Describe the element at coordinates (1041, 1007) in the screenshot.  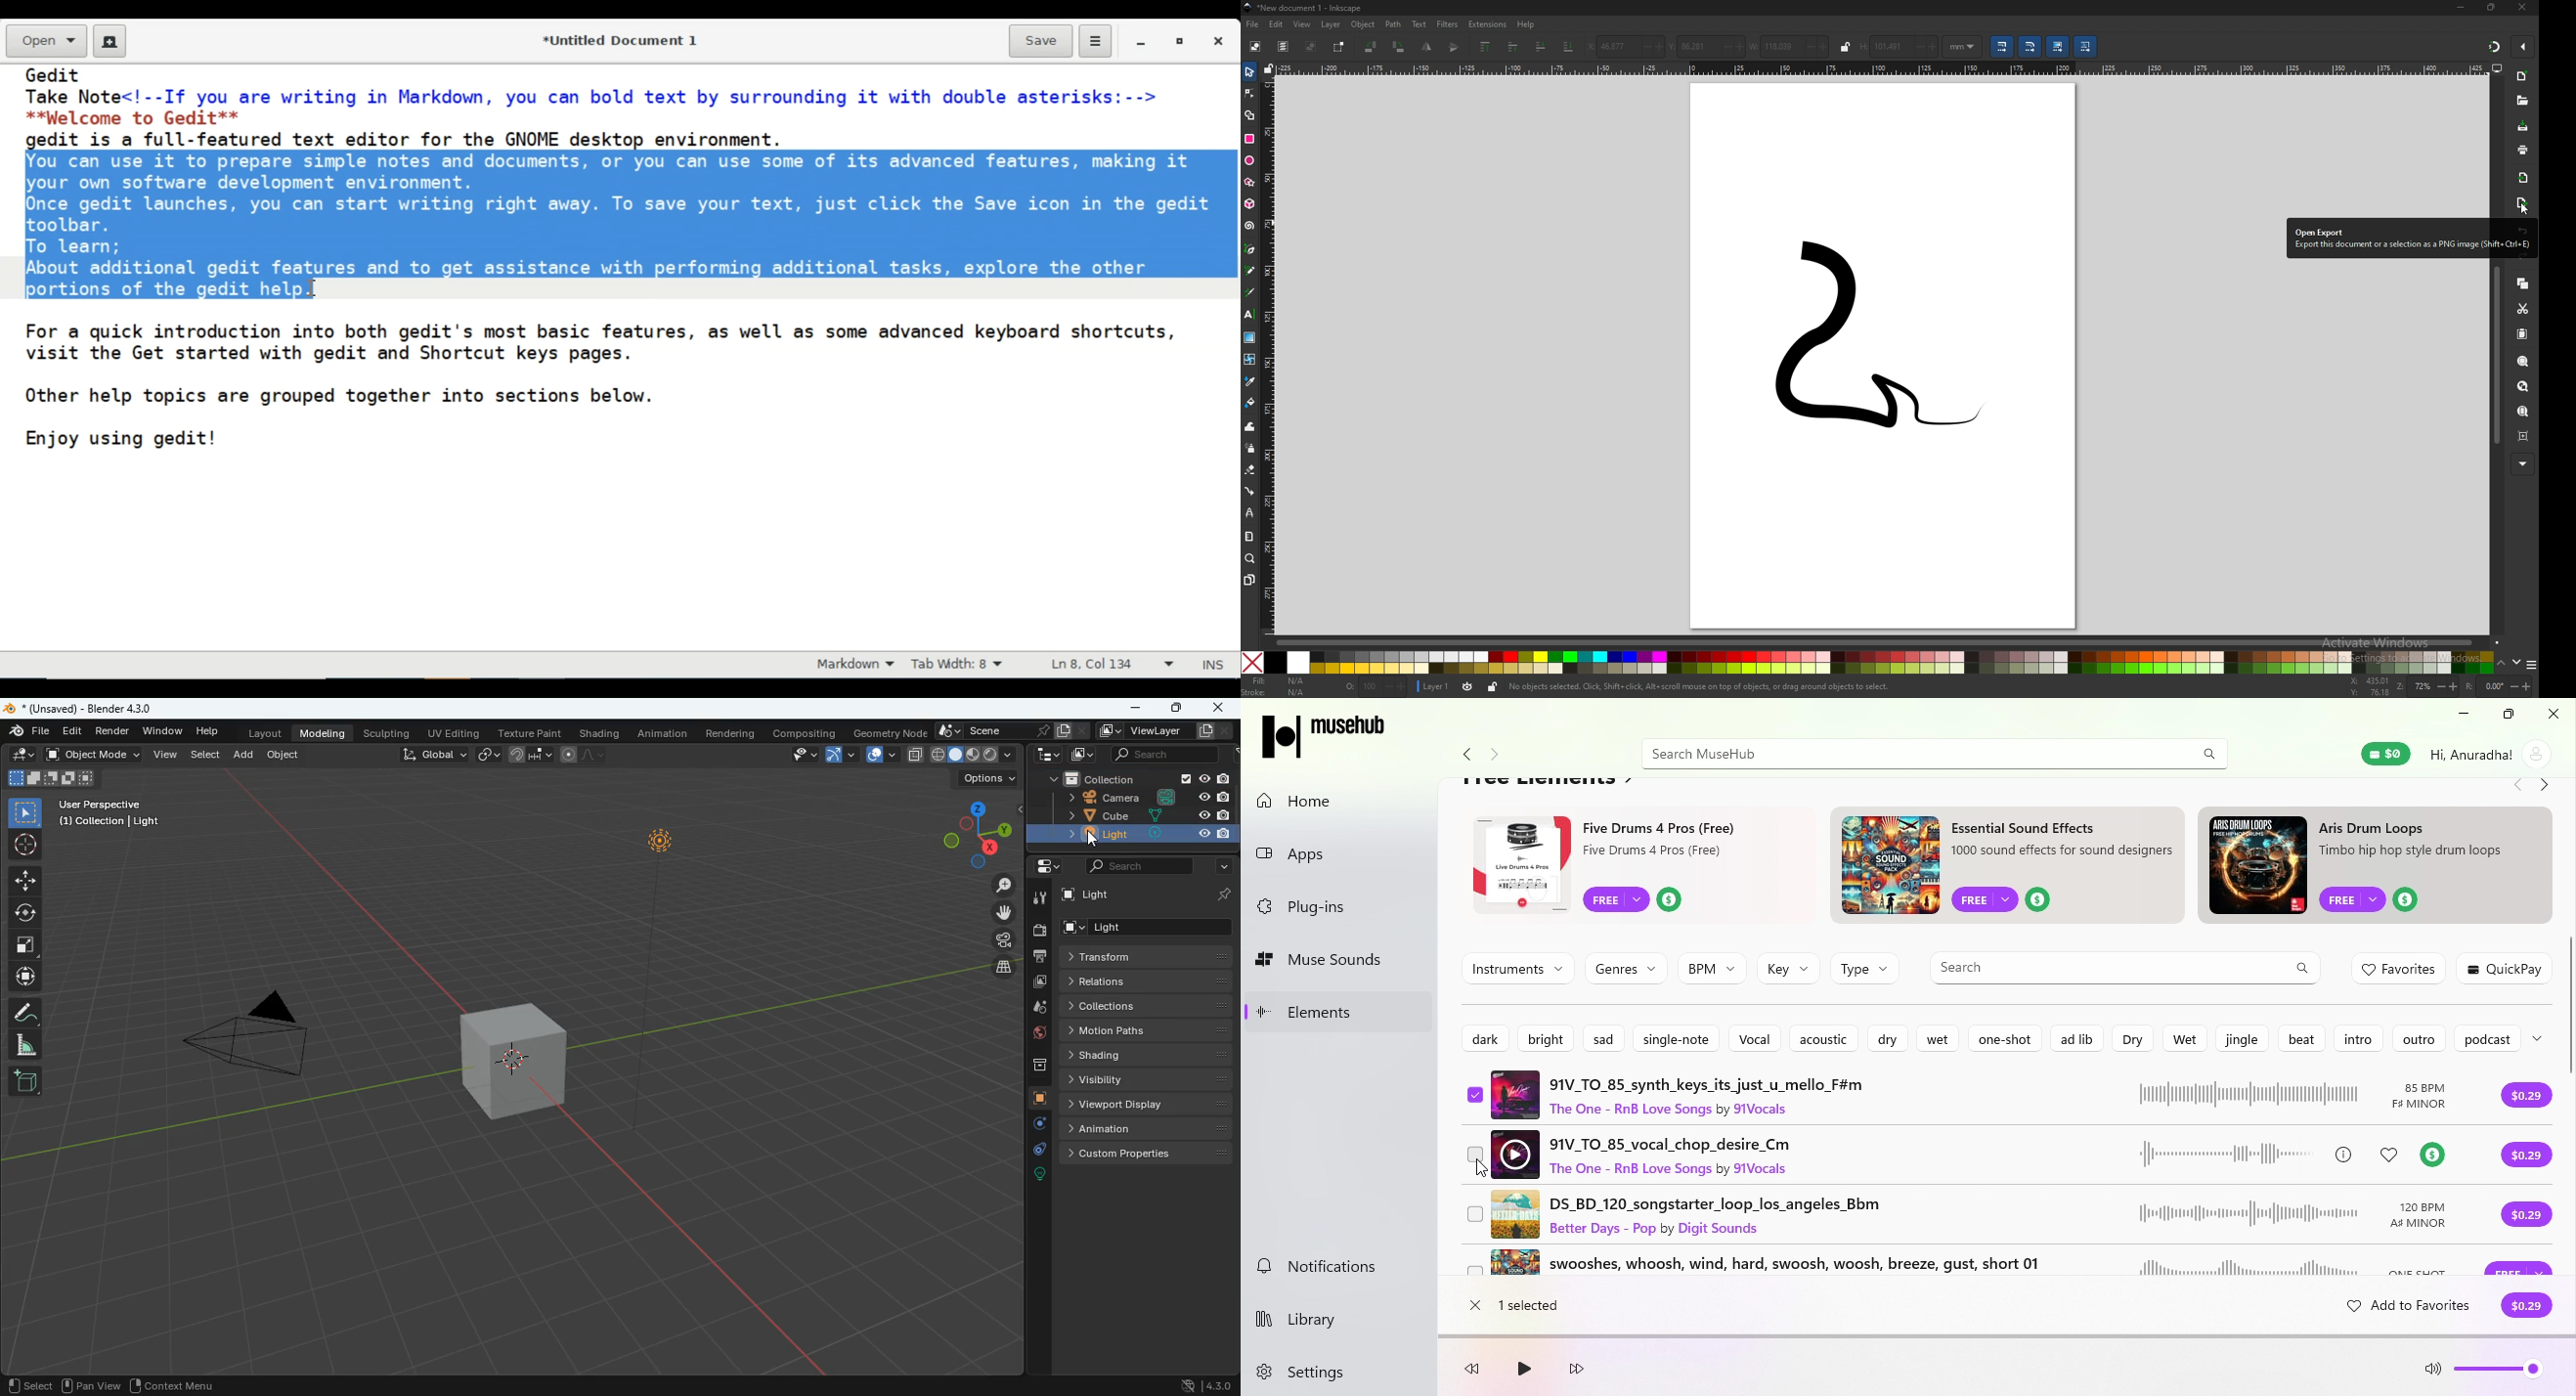
I see `drop` at that location.